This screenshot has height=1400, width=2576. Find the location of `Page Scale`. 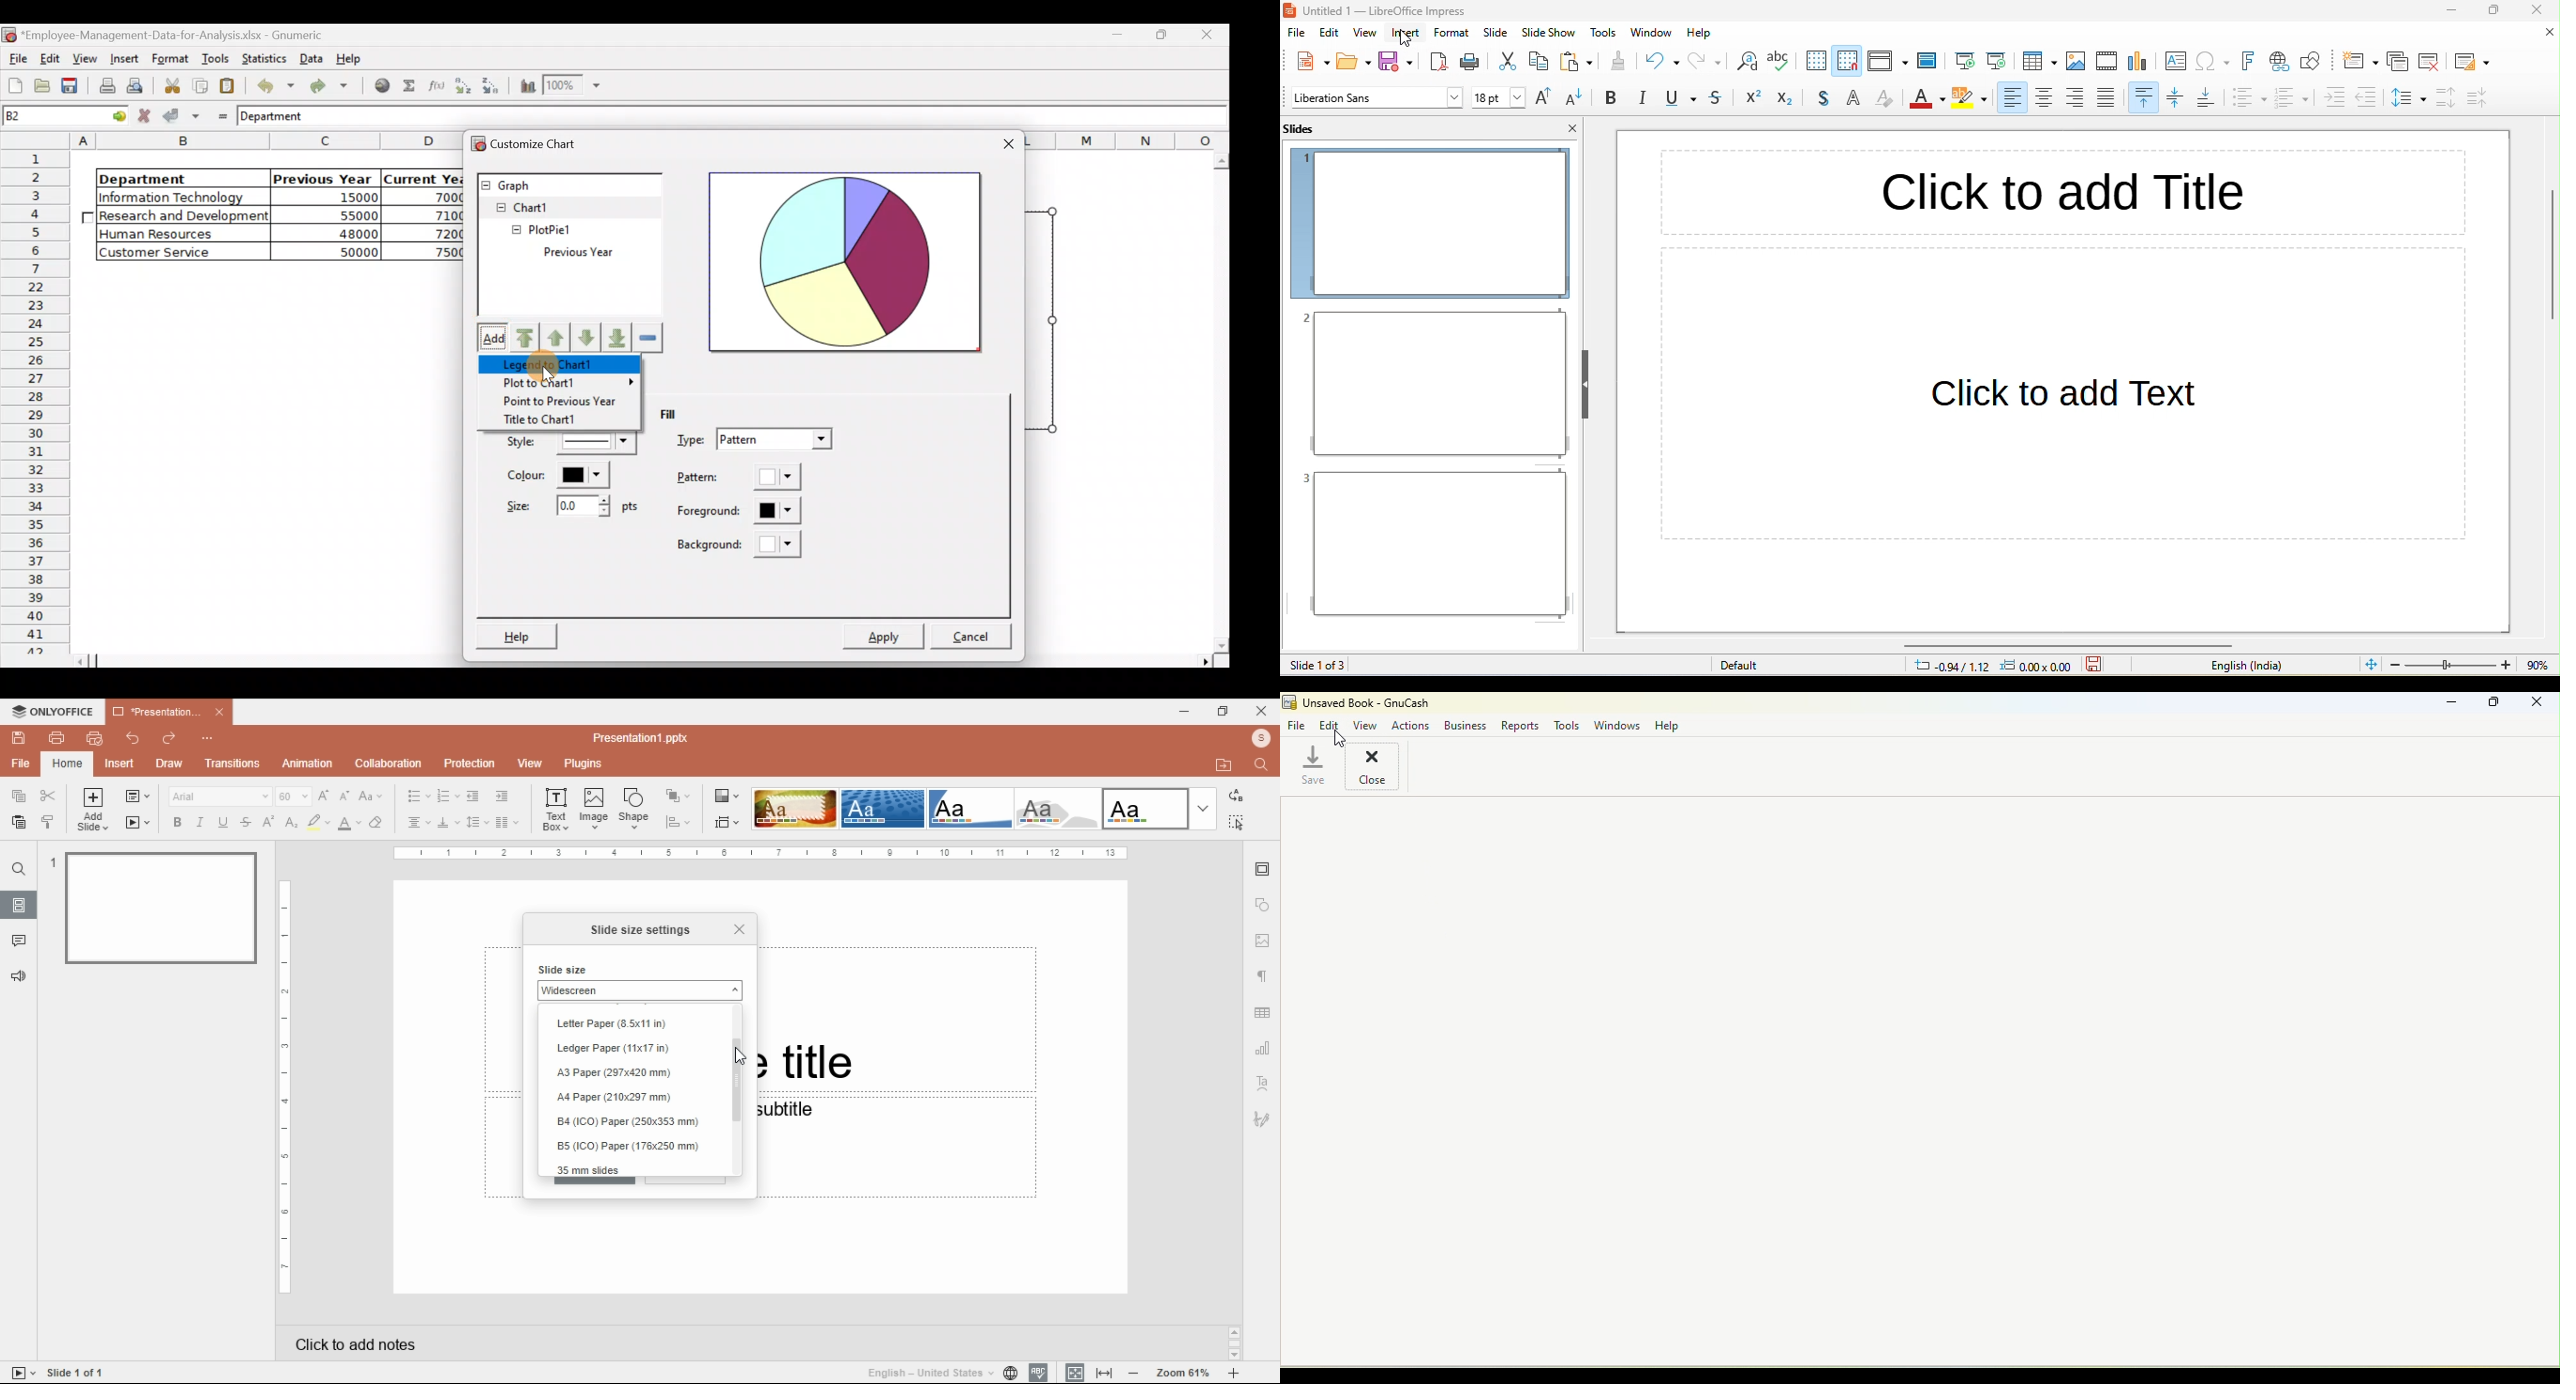

Page Scale is located at coordinates (286, 1088).